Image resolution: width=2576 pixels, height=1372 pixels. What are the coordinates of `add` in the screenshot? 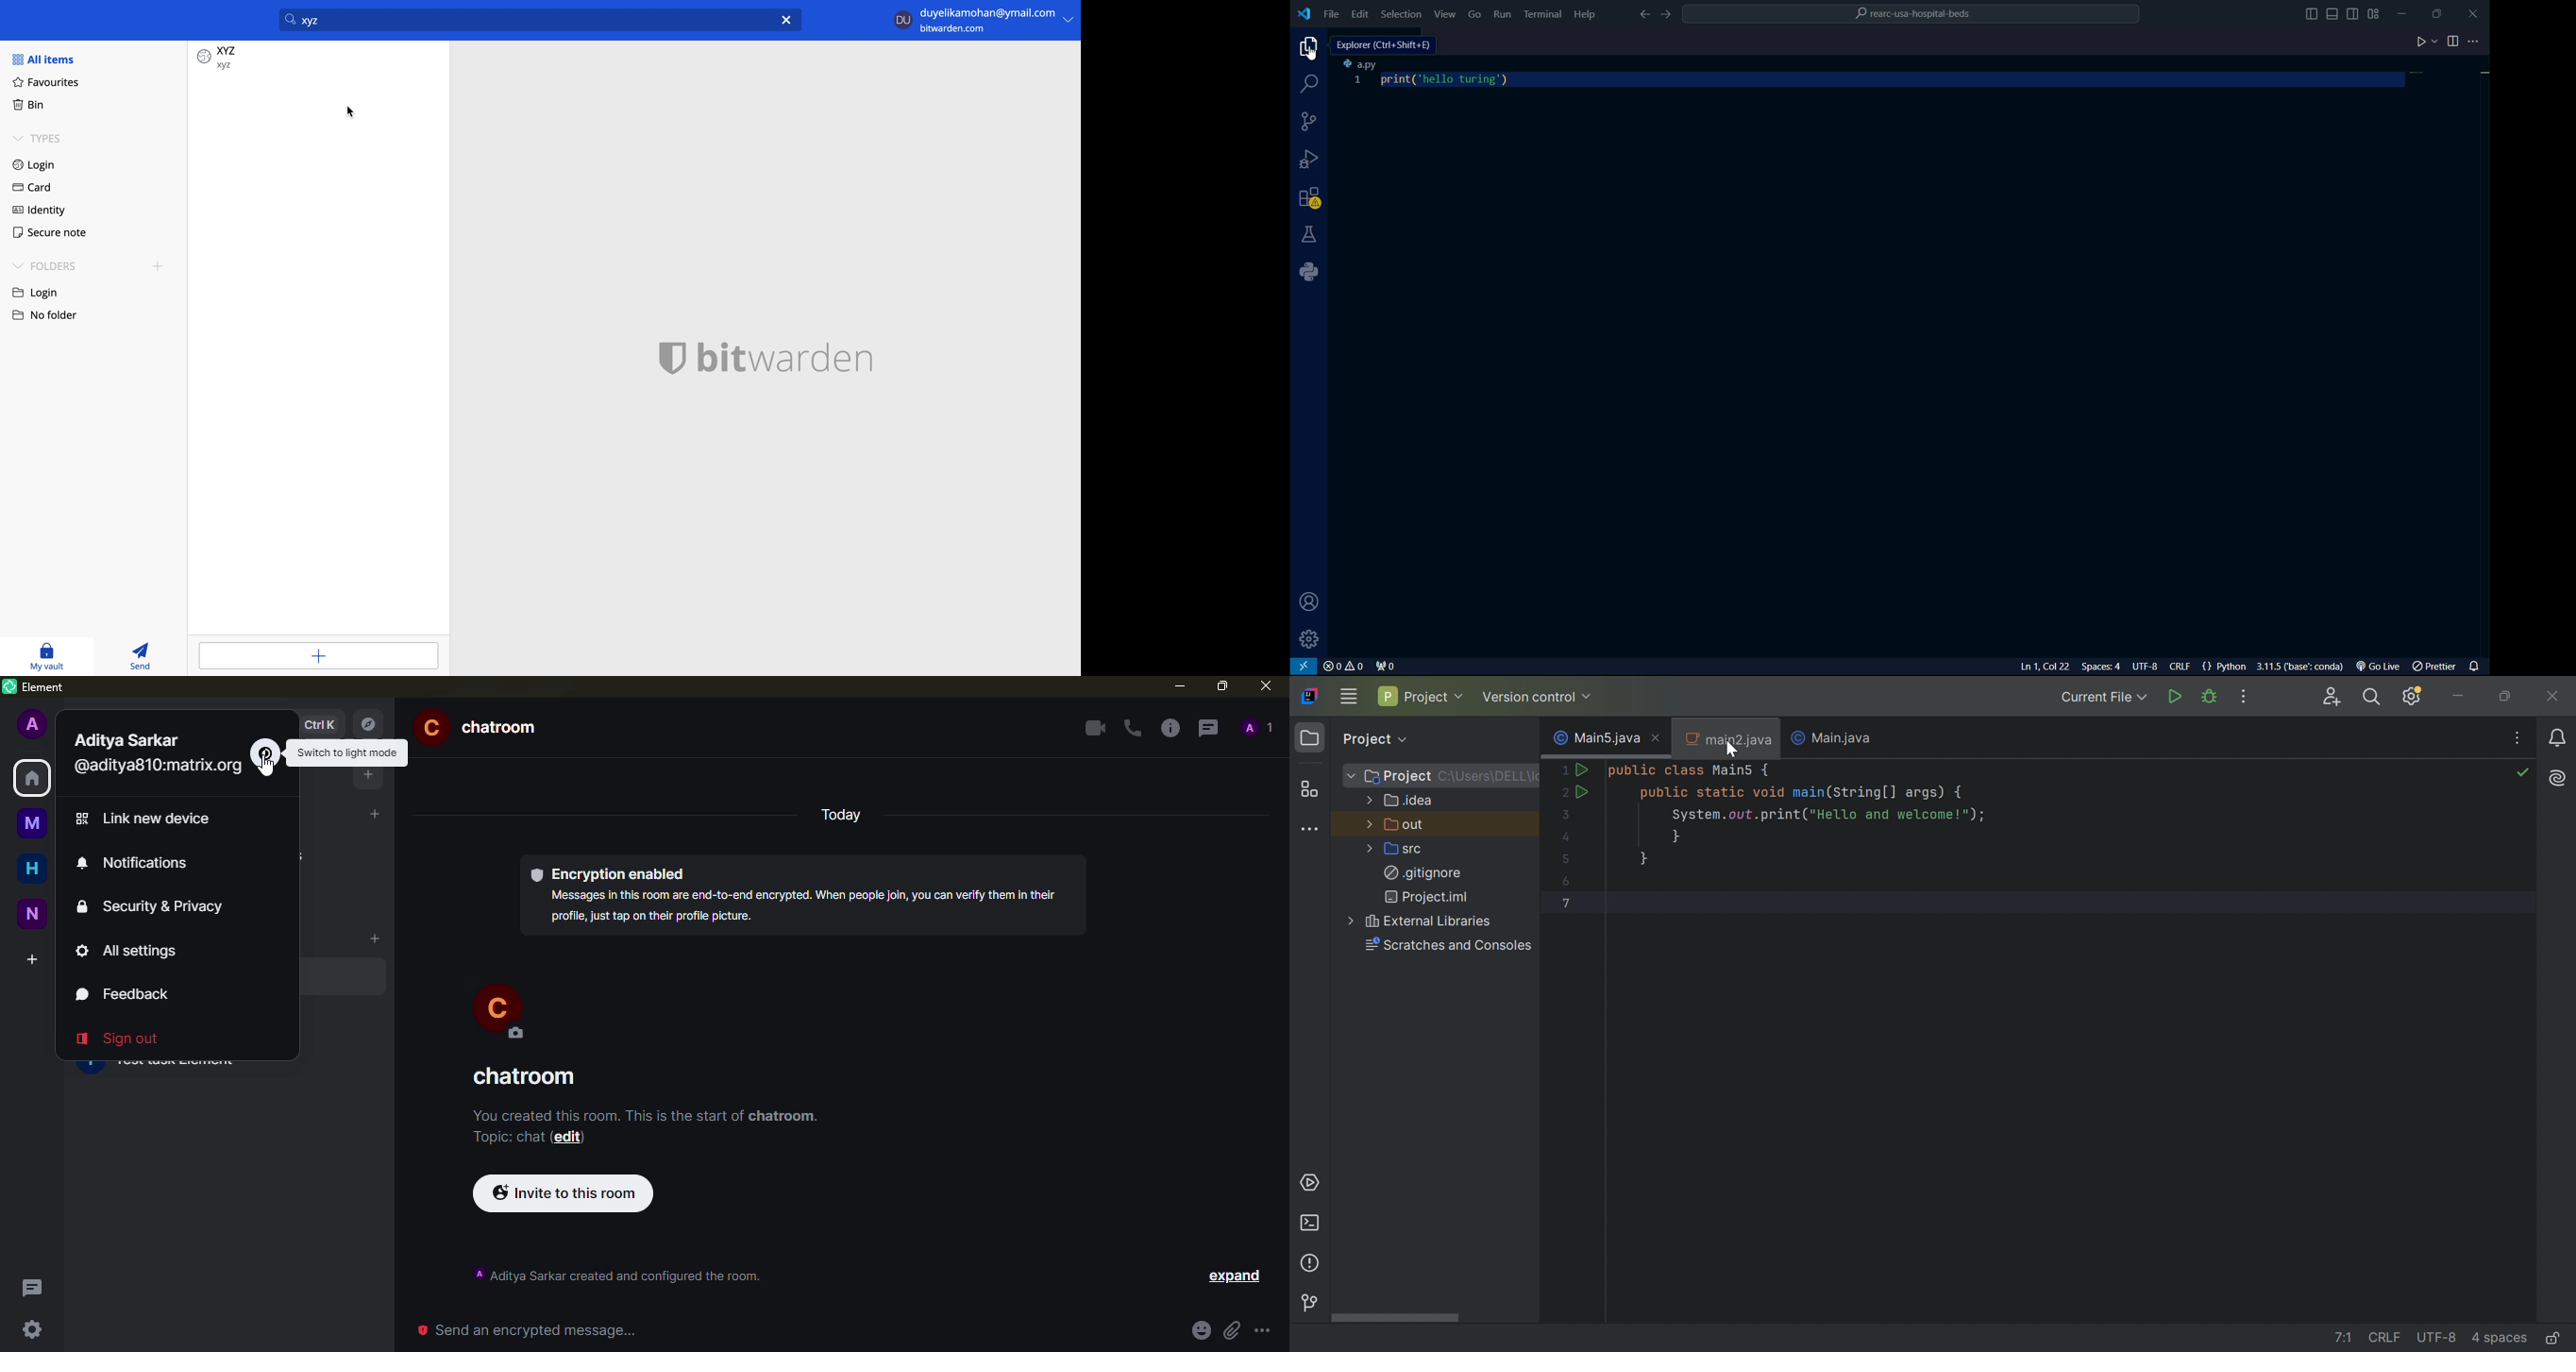 It's located at (370, 775).